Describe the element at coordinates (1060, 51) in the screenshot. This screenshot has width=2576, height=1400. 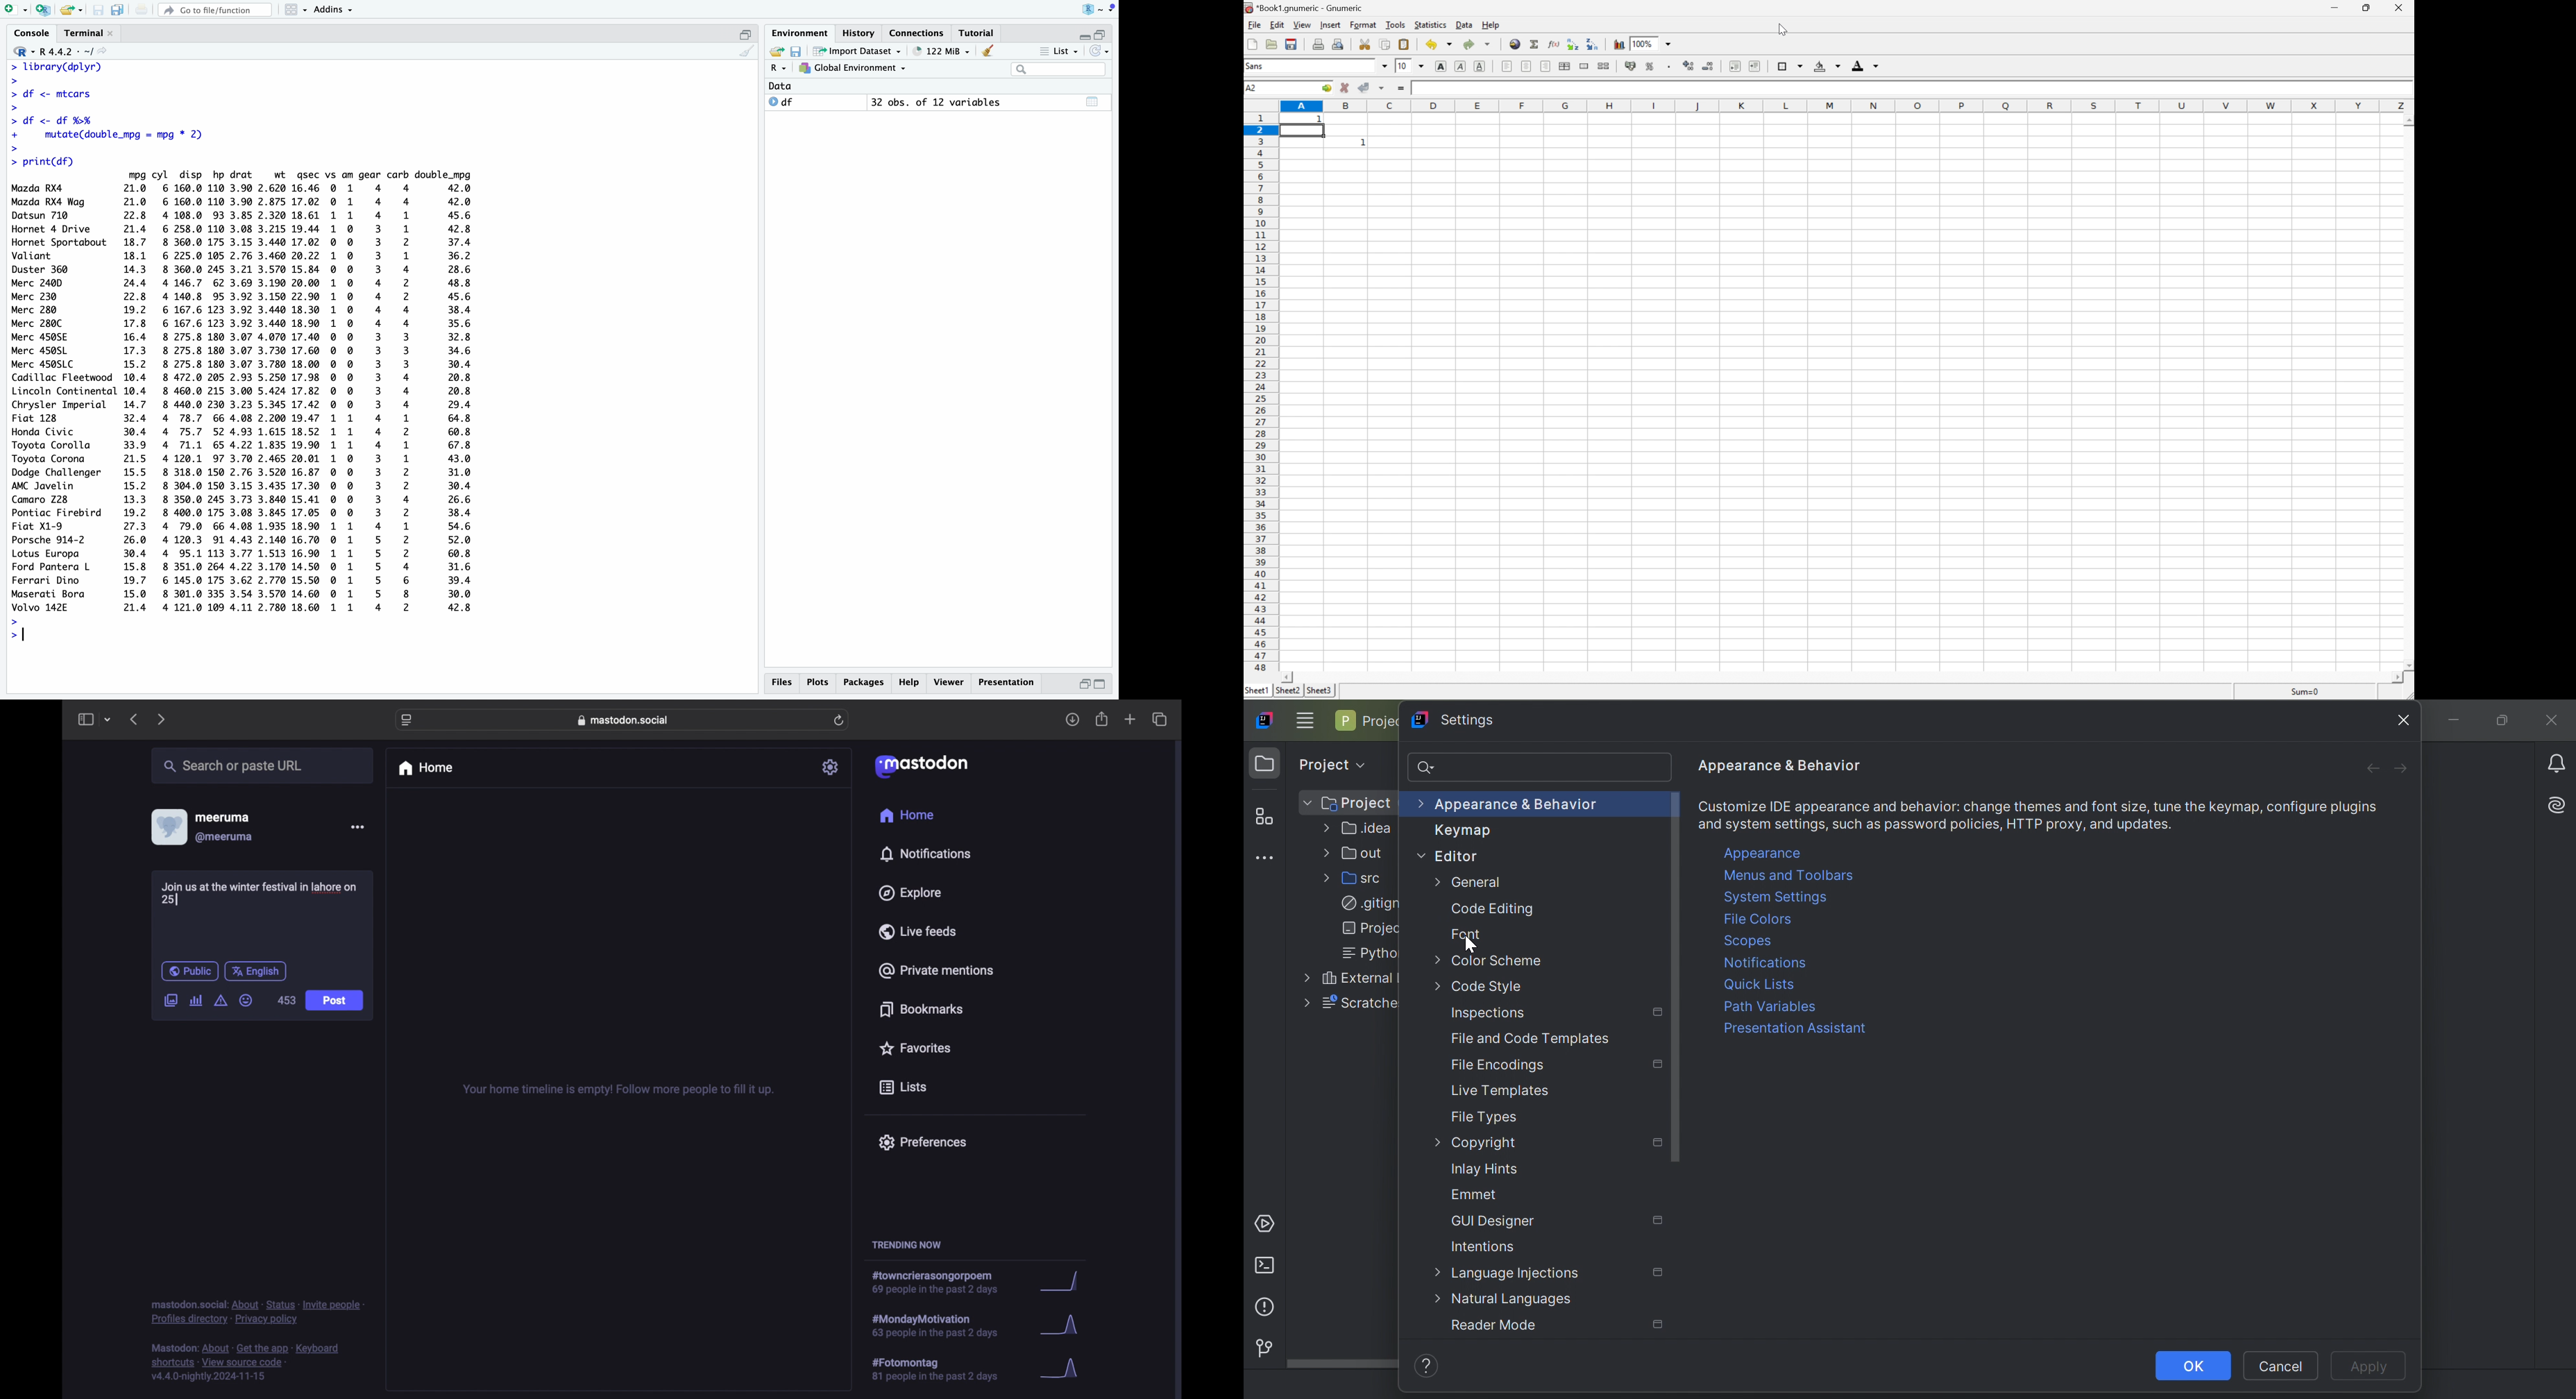
I see `list` at that location.